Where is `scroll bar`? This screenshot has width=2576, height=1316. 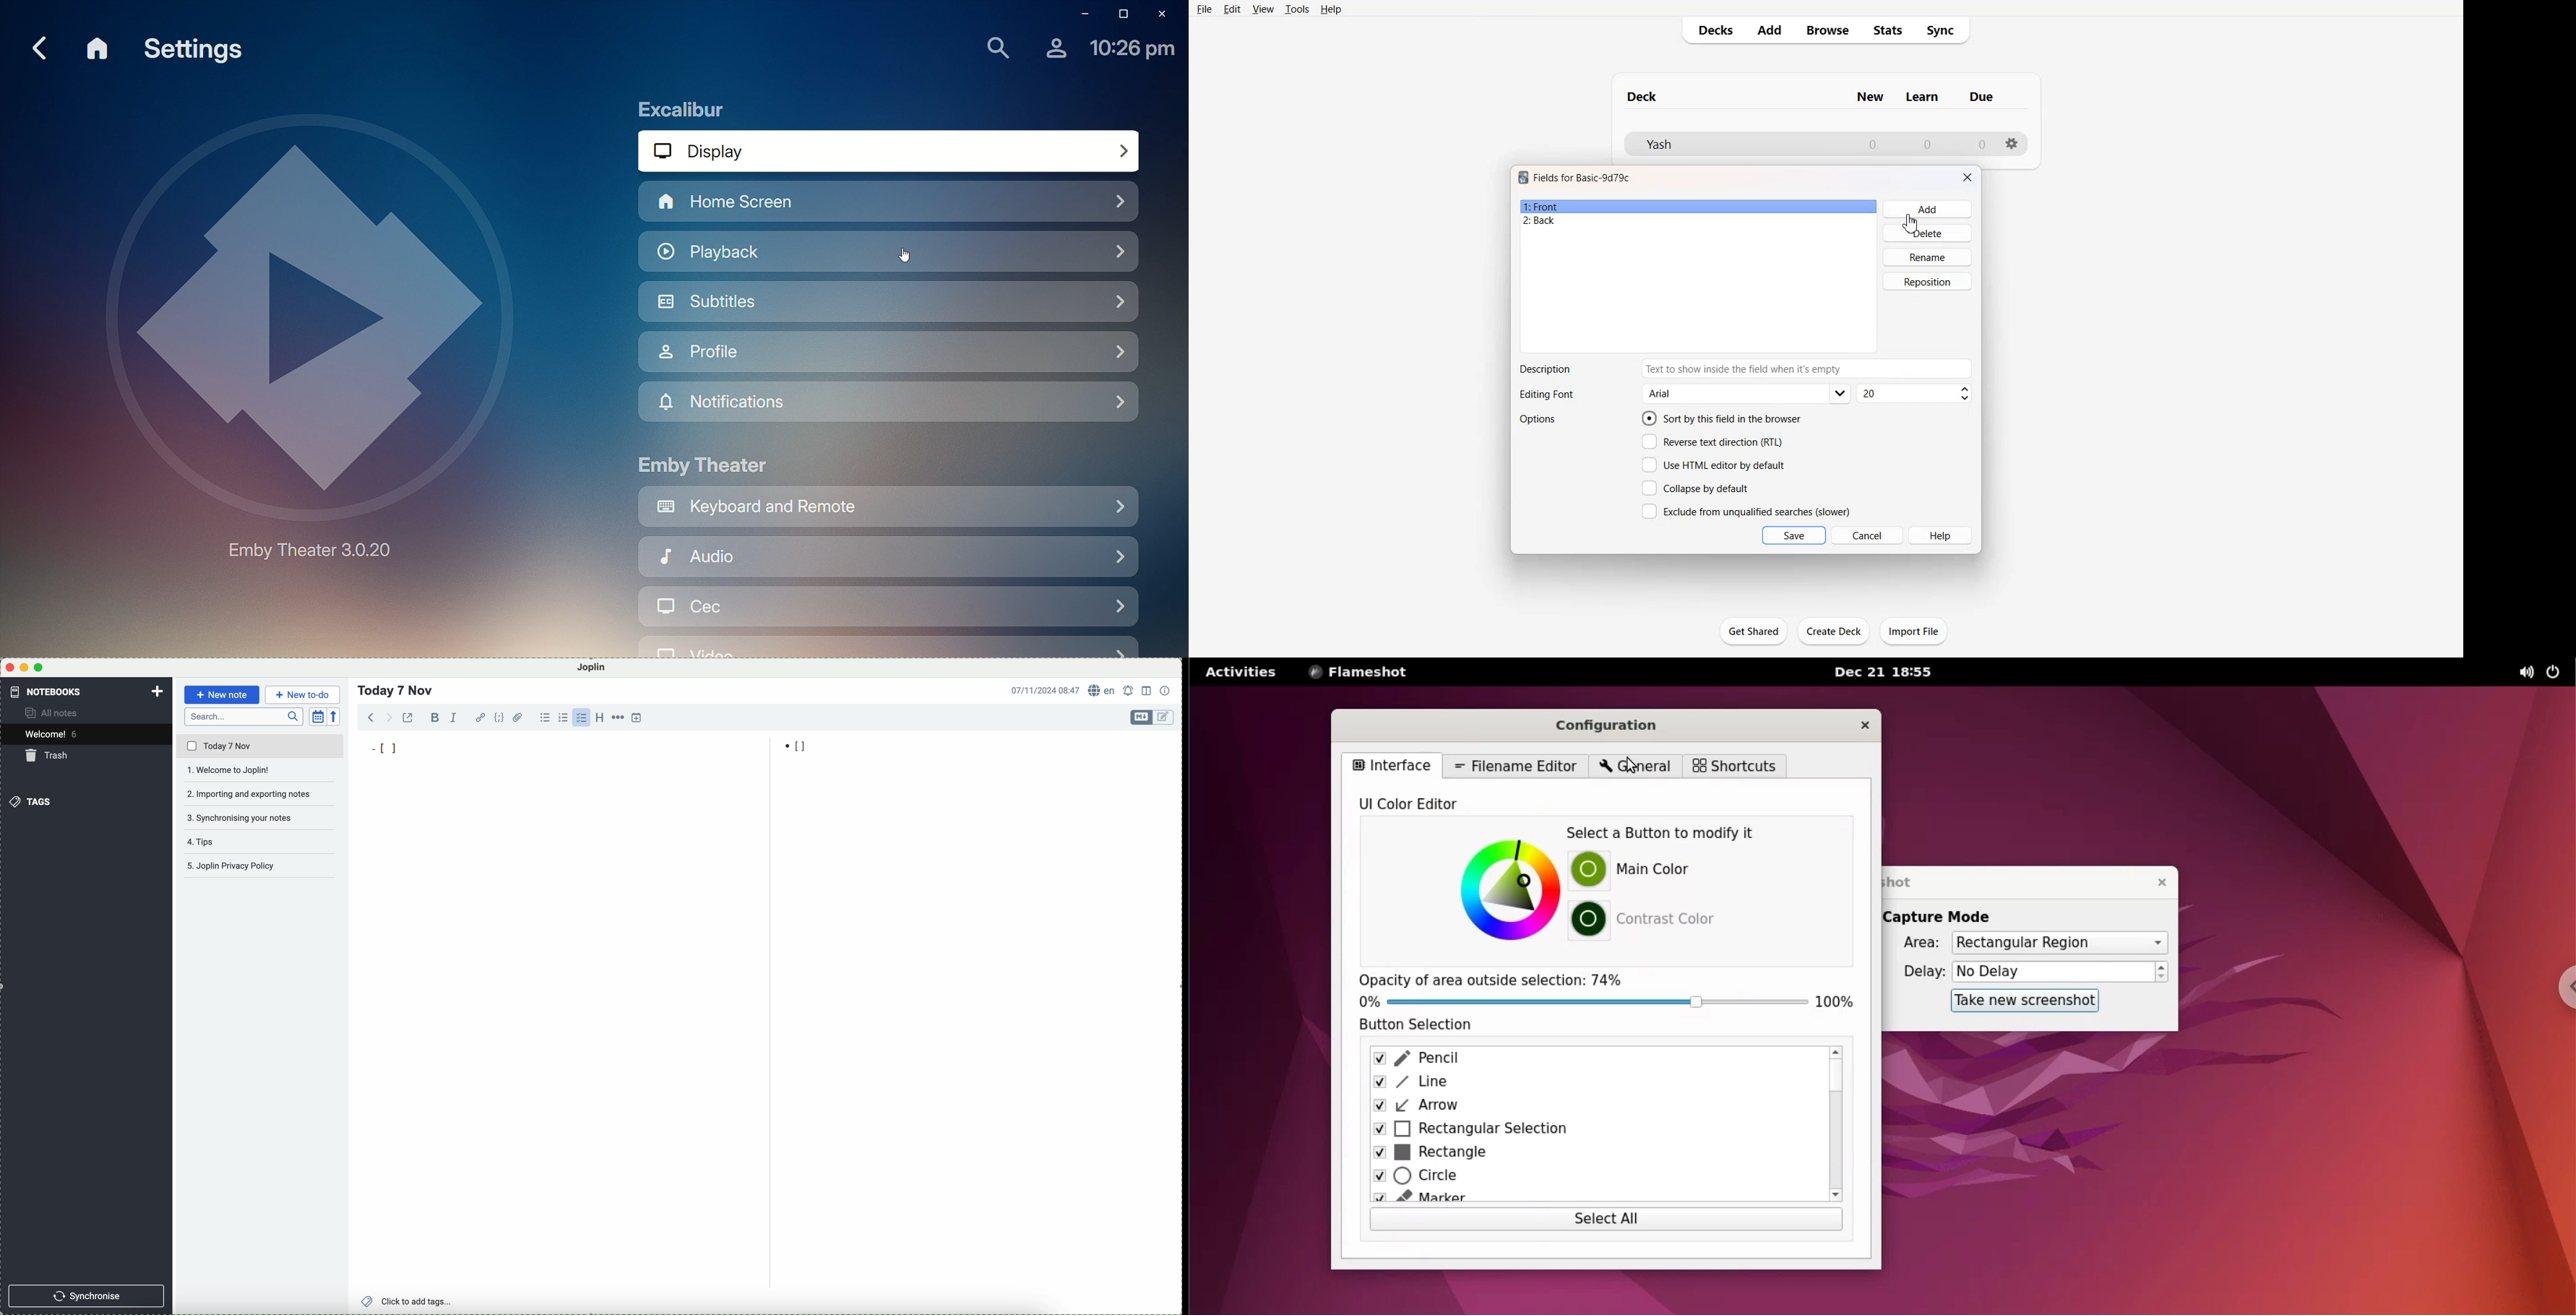
scroll bar is located at coordinates (1836, 1124).